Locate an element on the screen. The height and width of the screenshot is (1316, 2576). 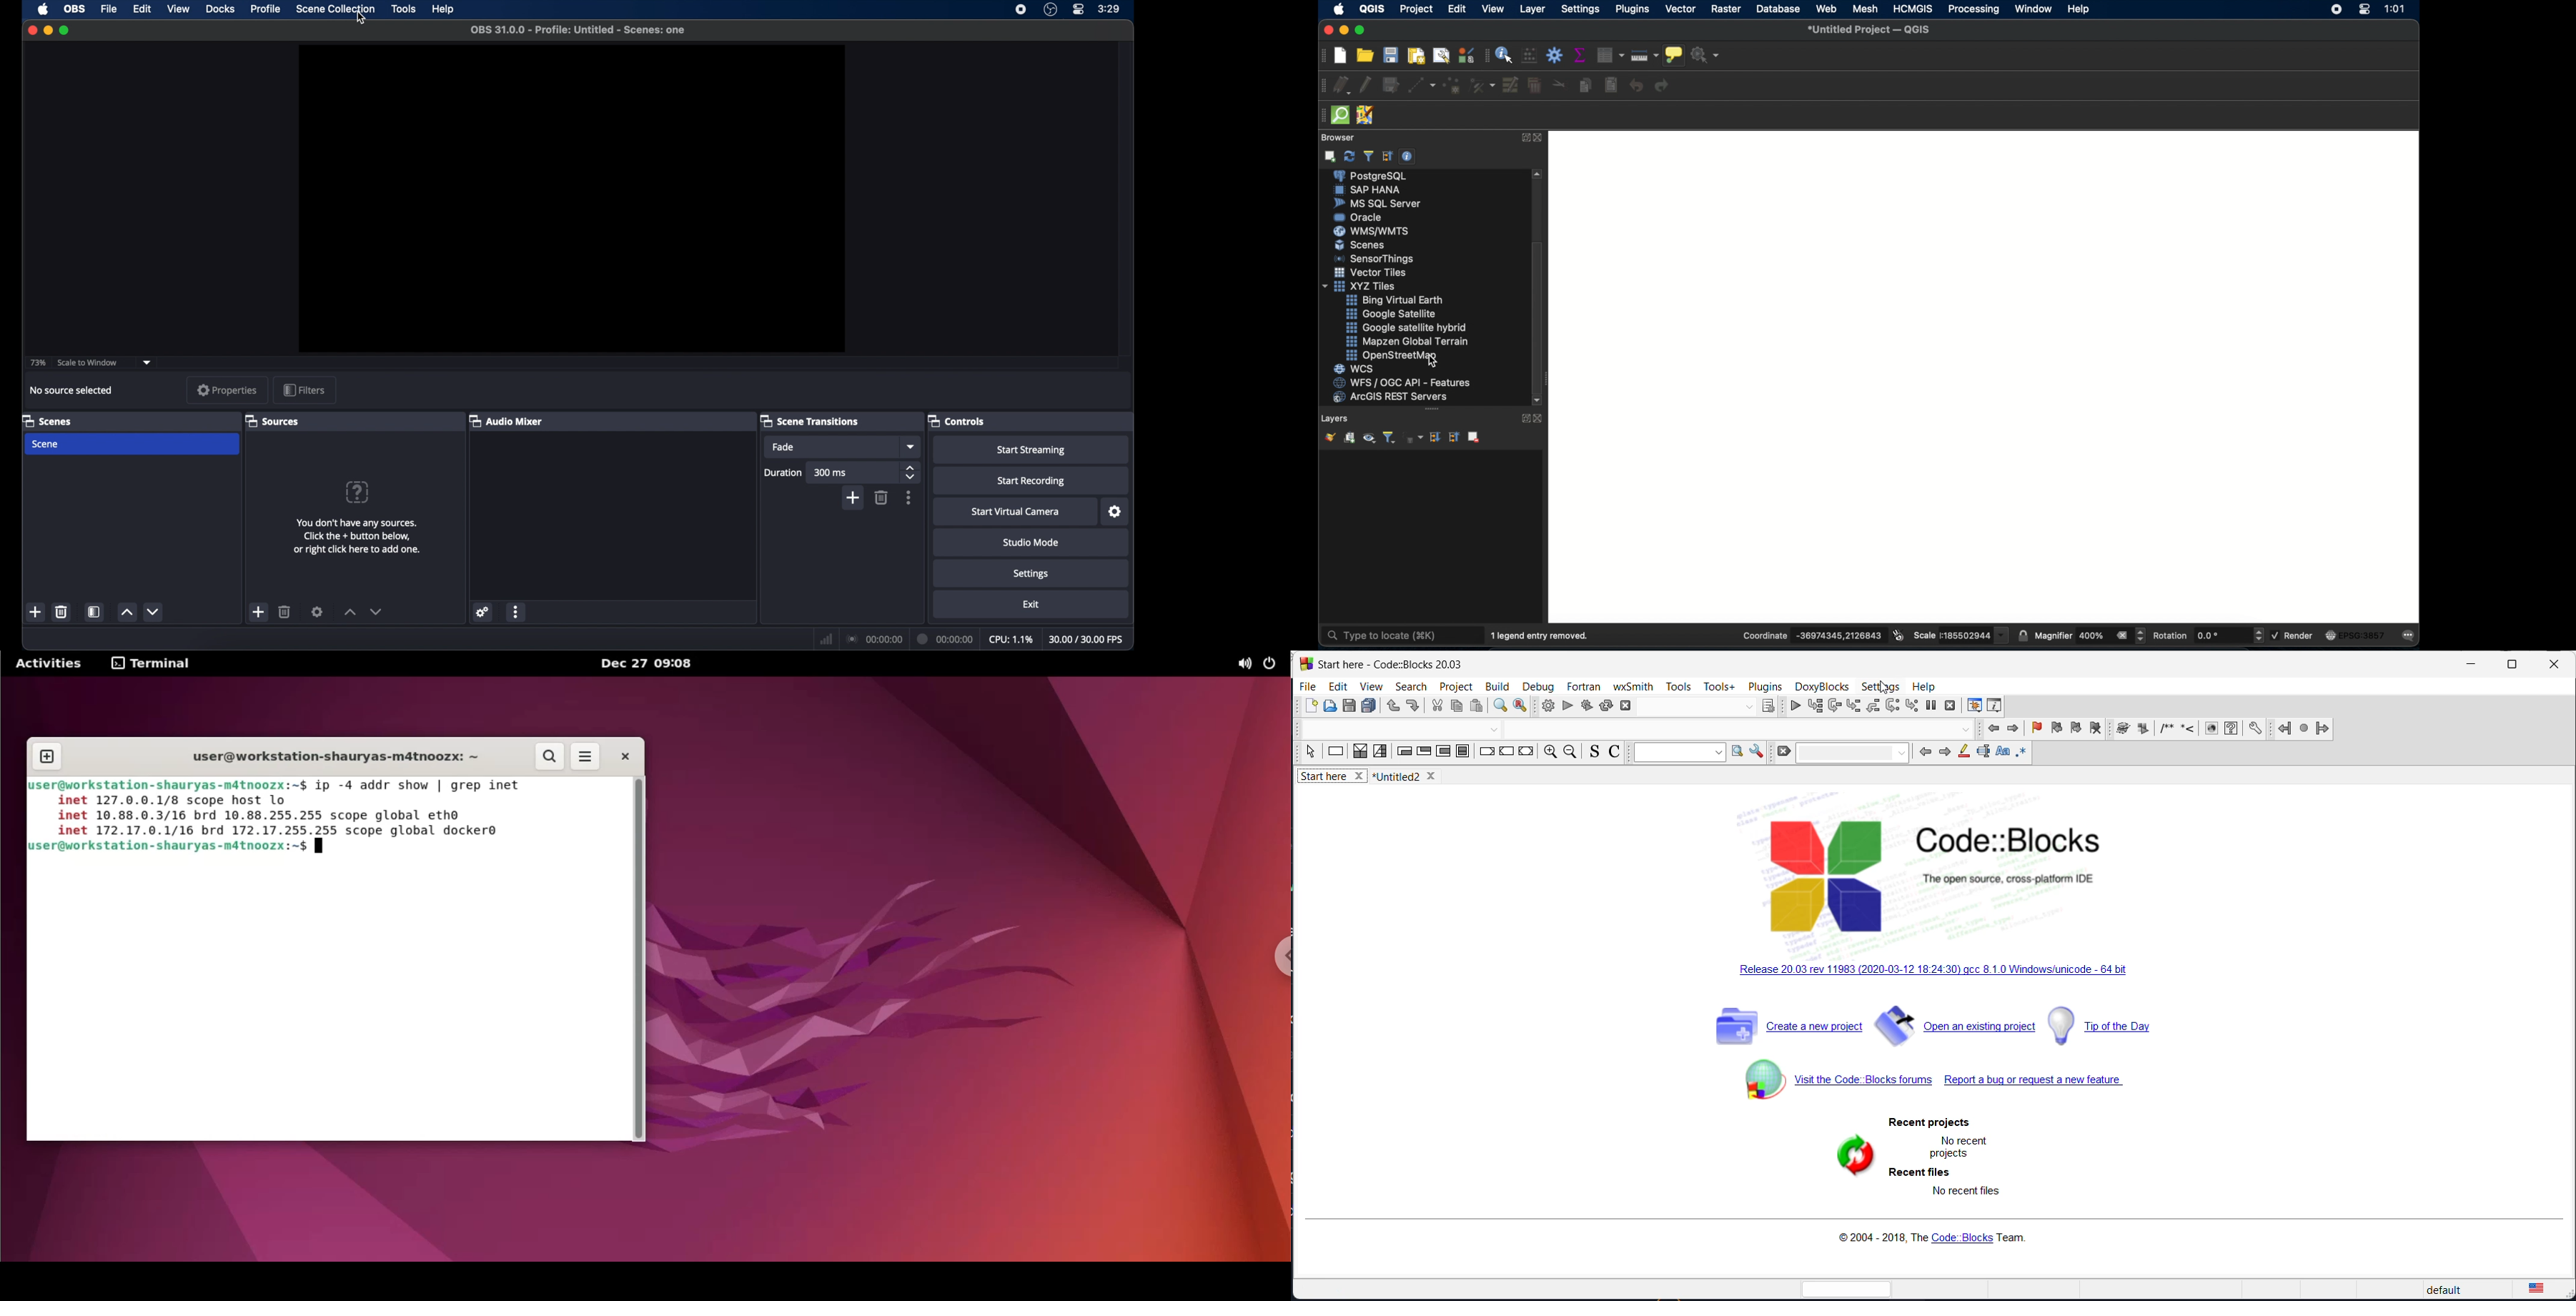
default is located at coordinates (2459, 1290).